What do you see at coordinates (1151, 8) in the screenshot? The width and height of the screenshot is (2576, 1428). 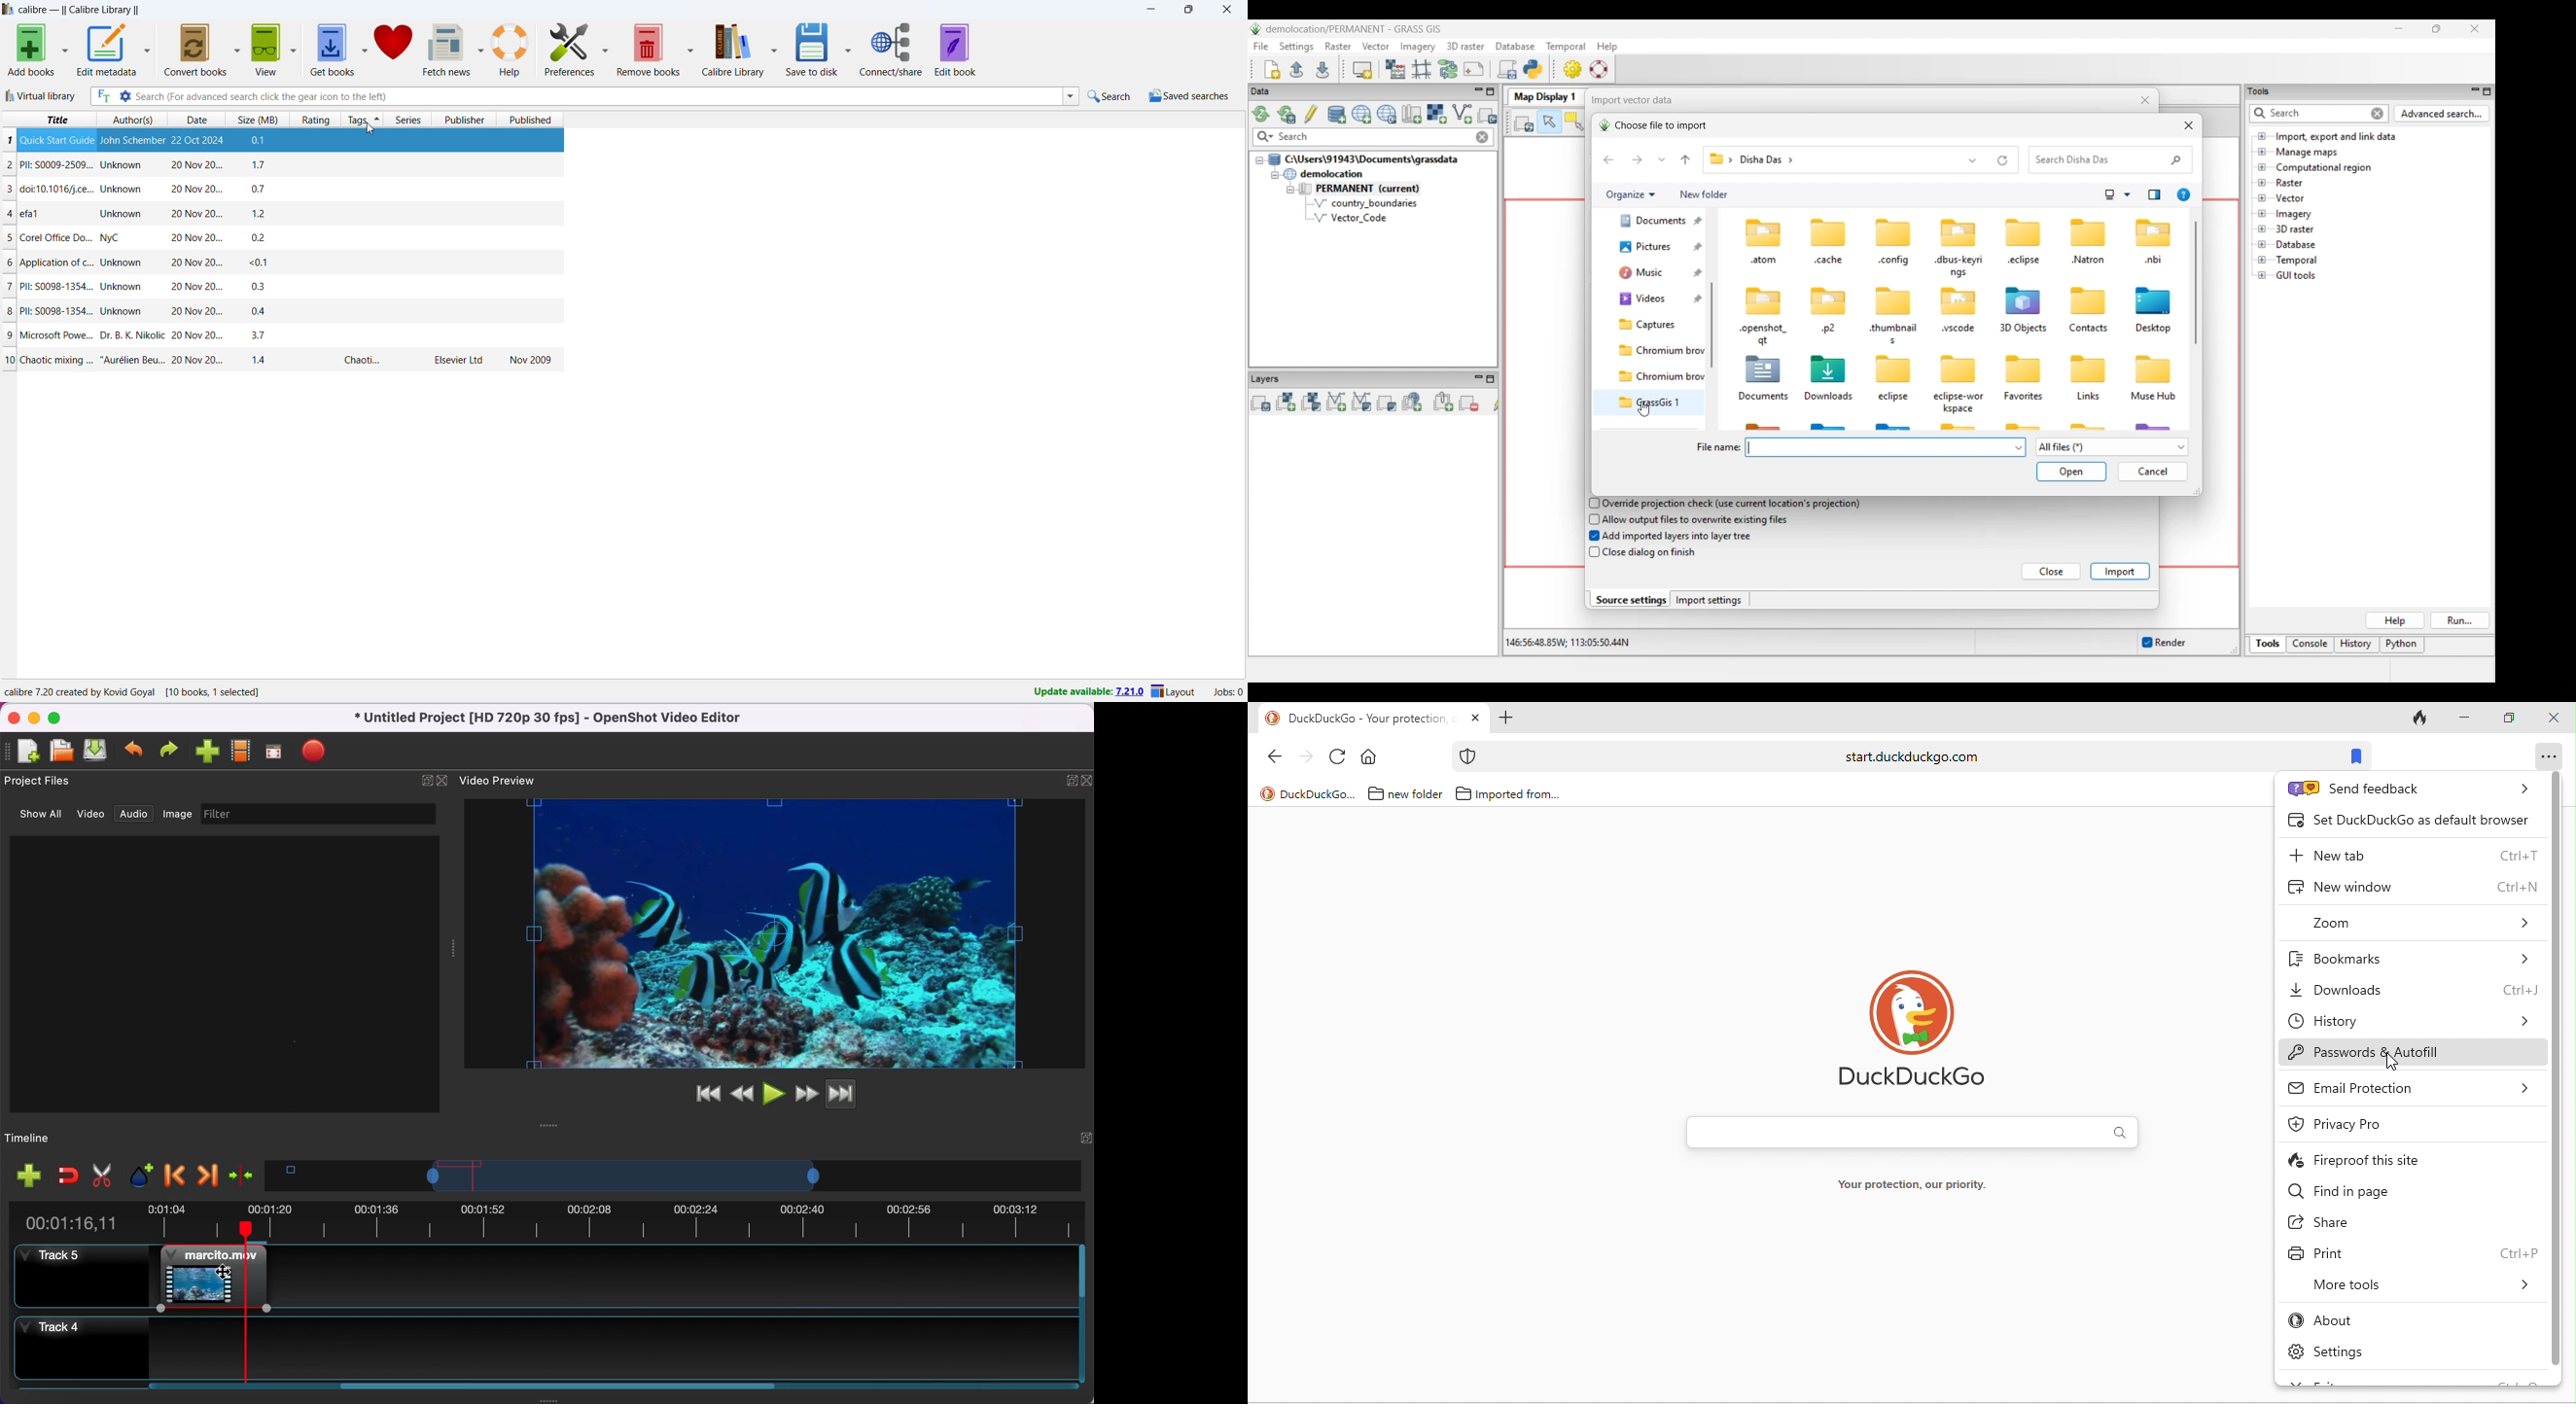 I see `minimize` at bounding box center [1151, 8].